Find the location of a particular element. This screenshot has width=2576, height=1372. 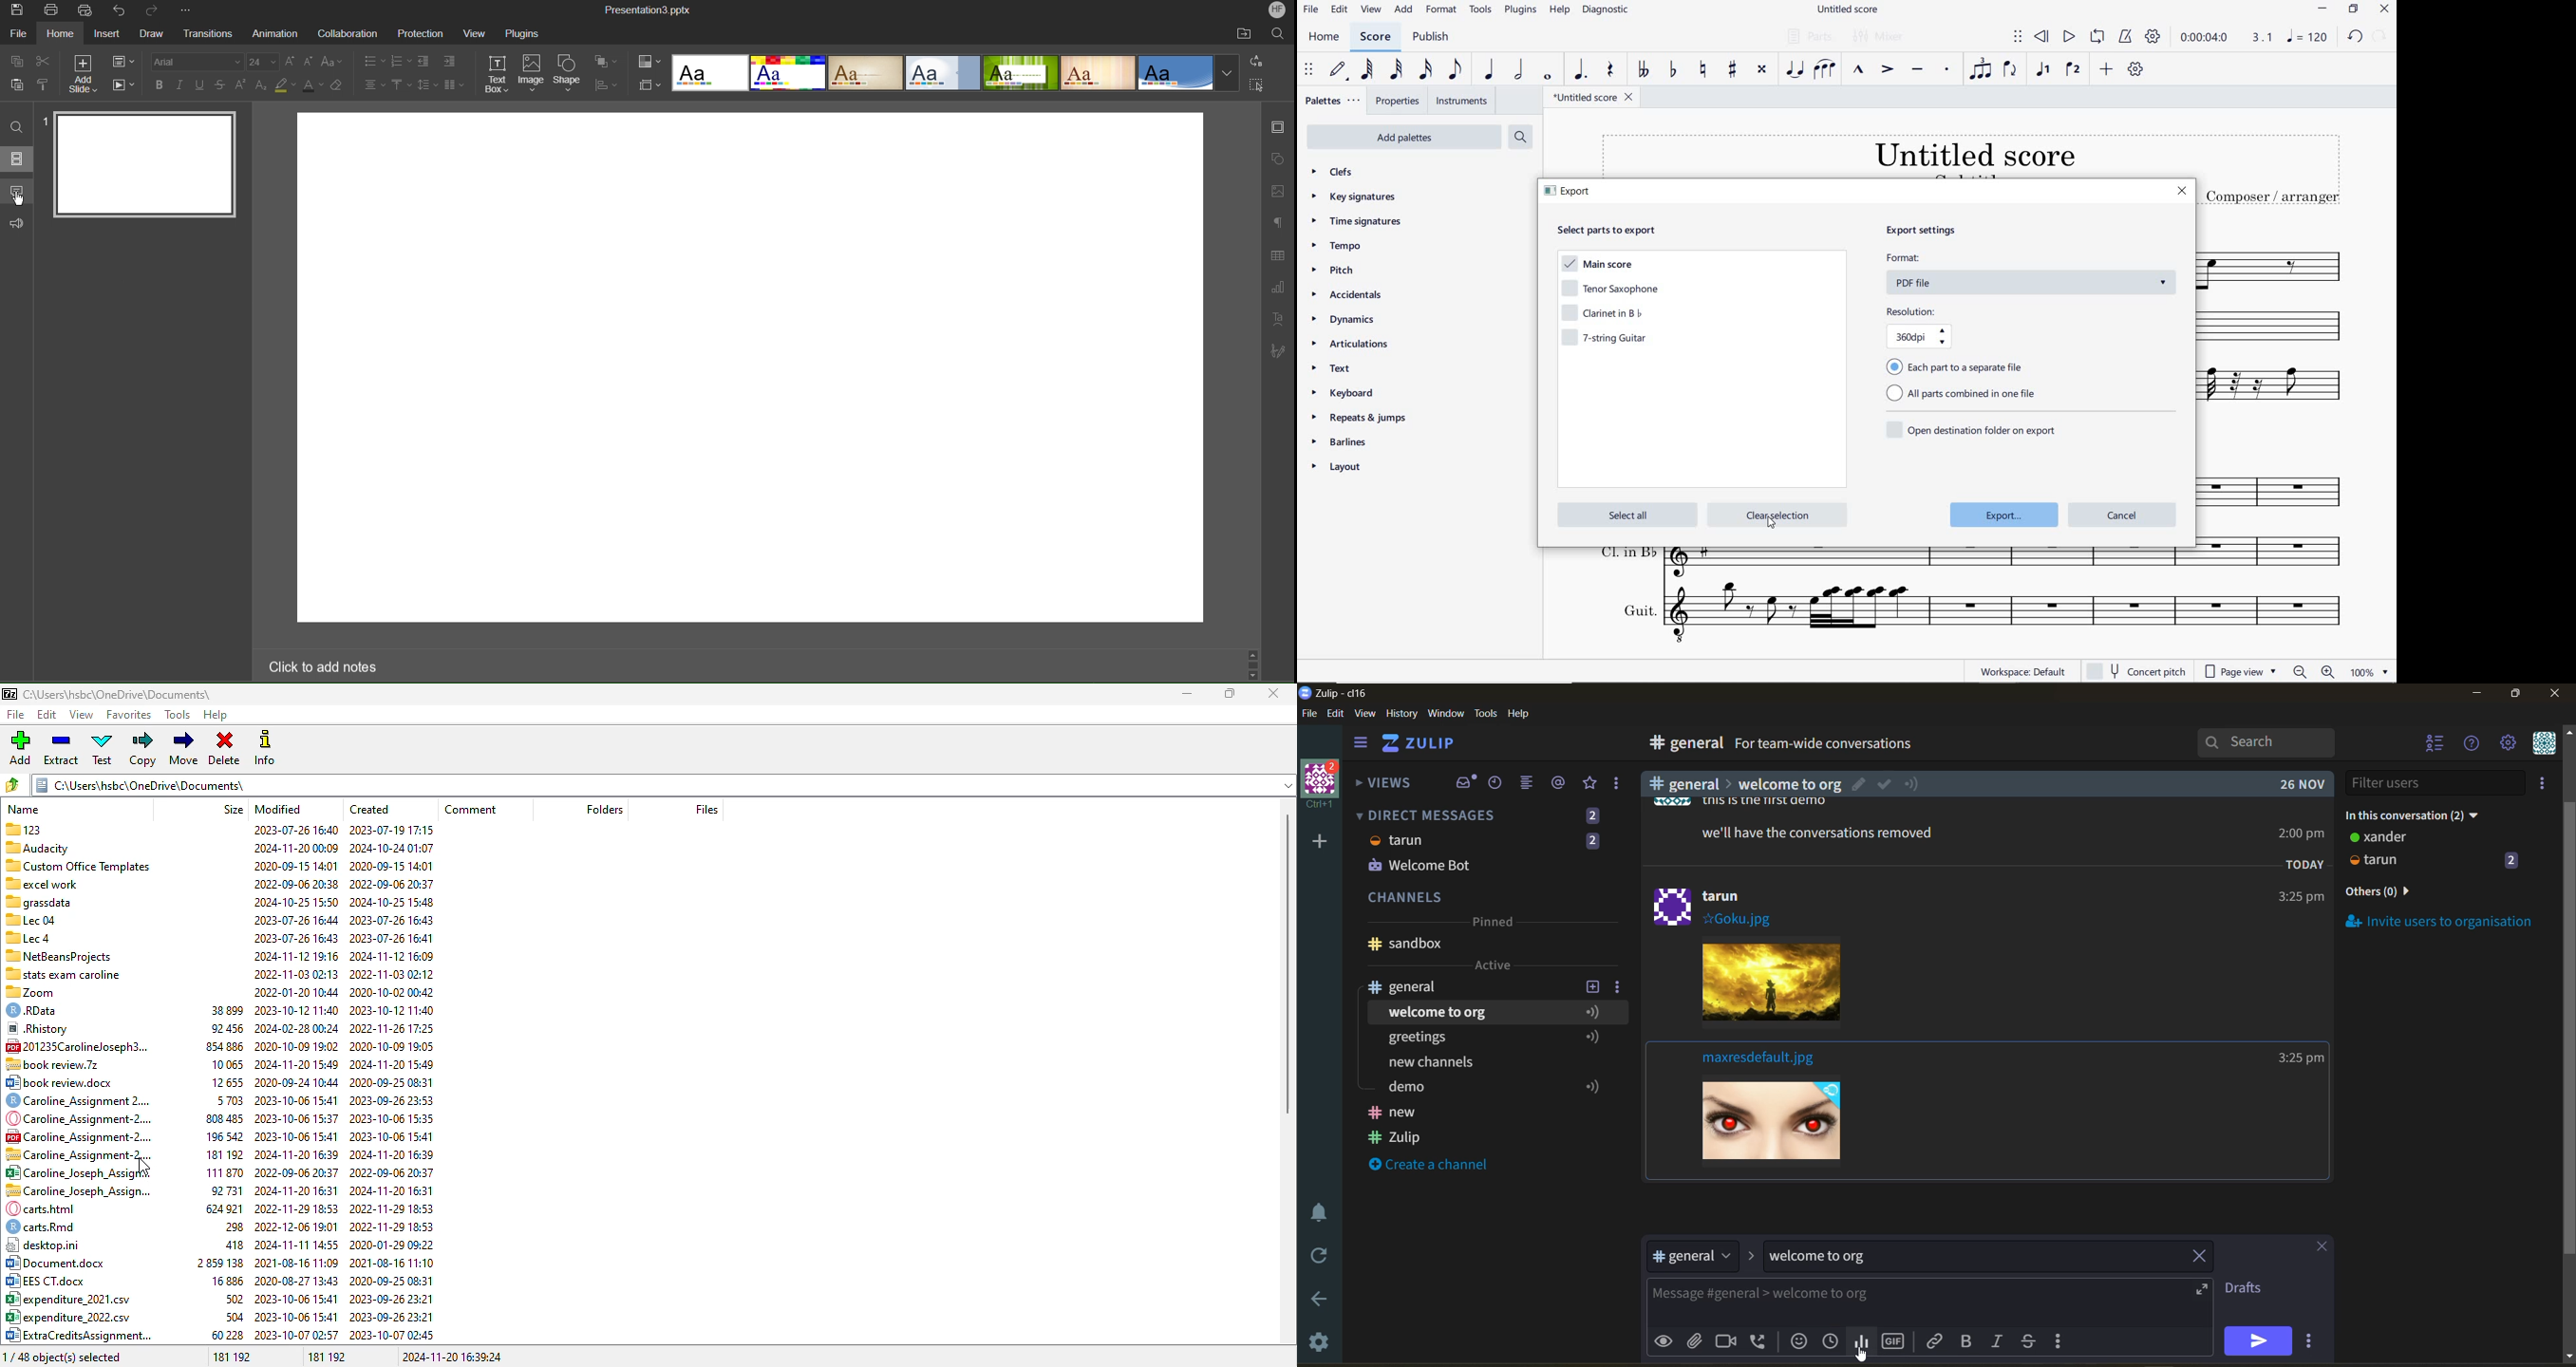

Cl. in B is located at coordinates (2278, 555).